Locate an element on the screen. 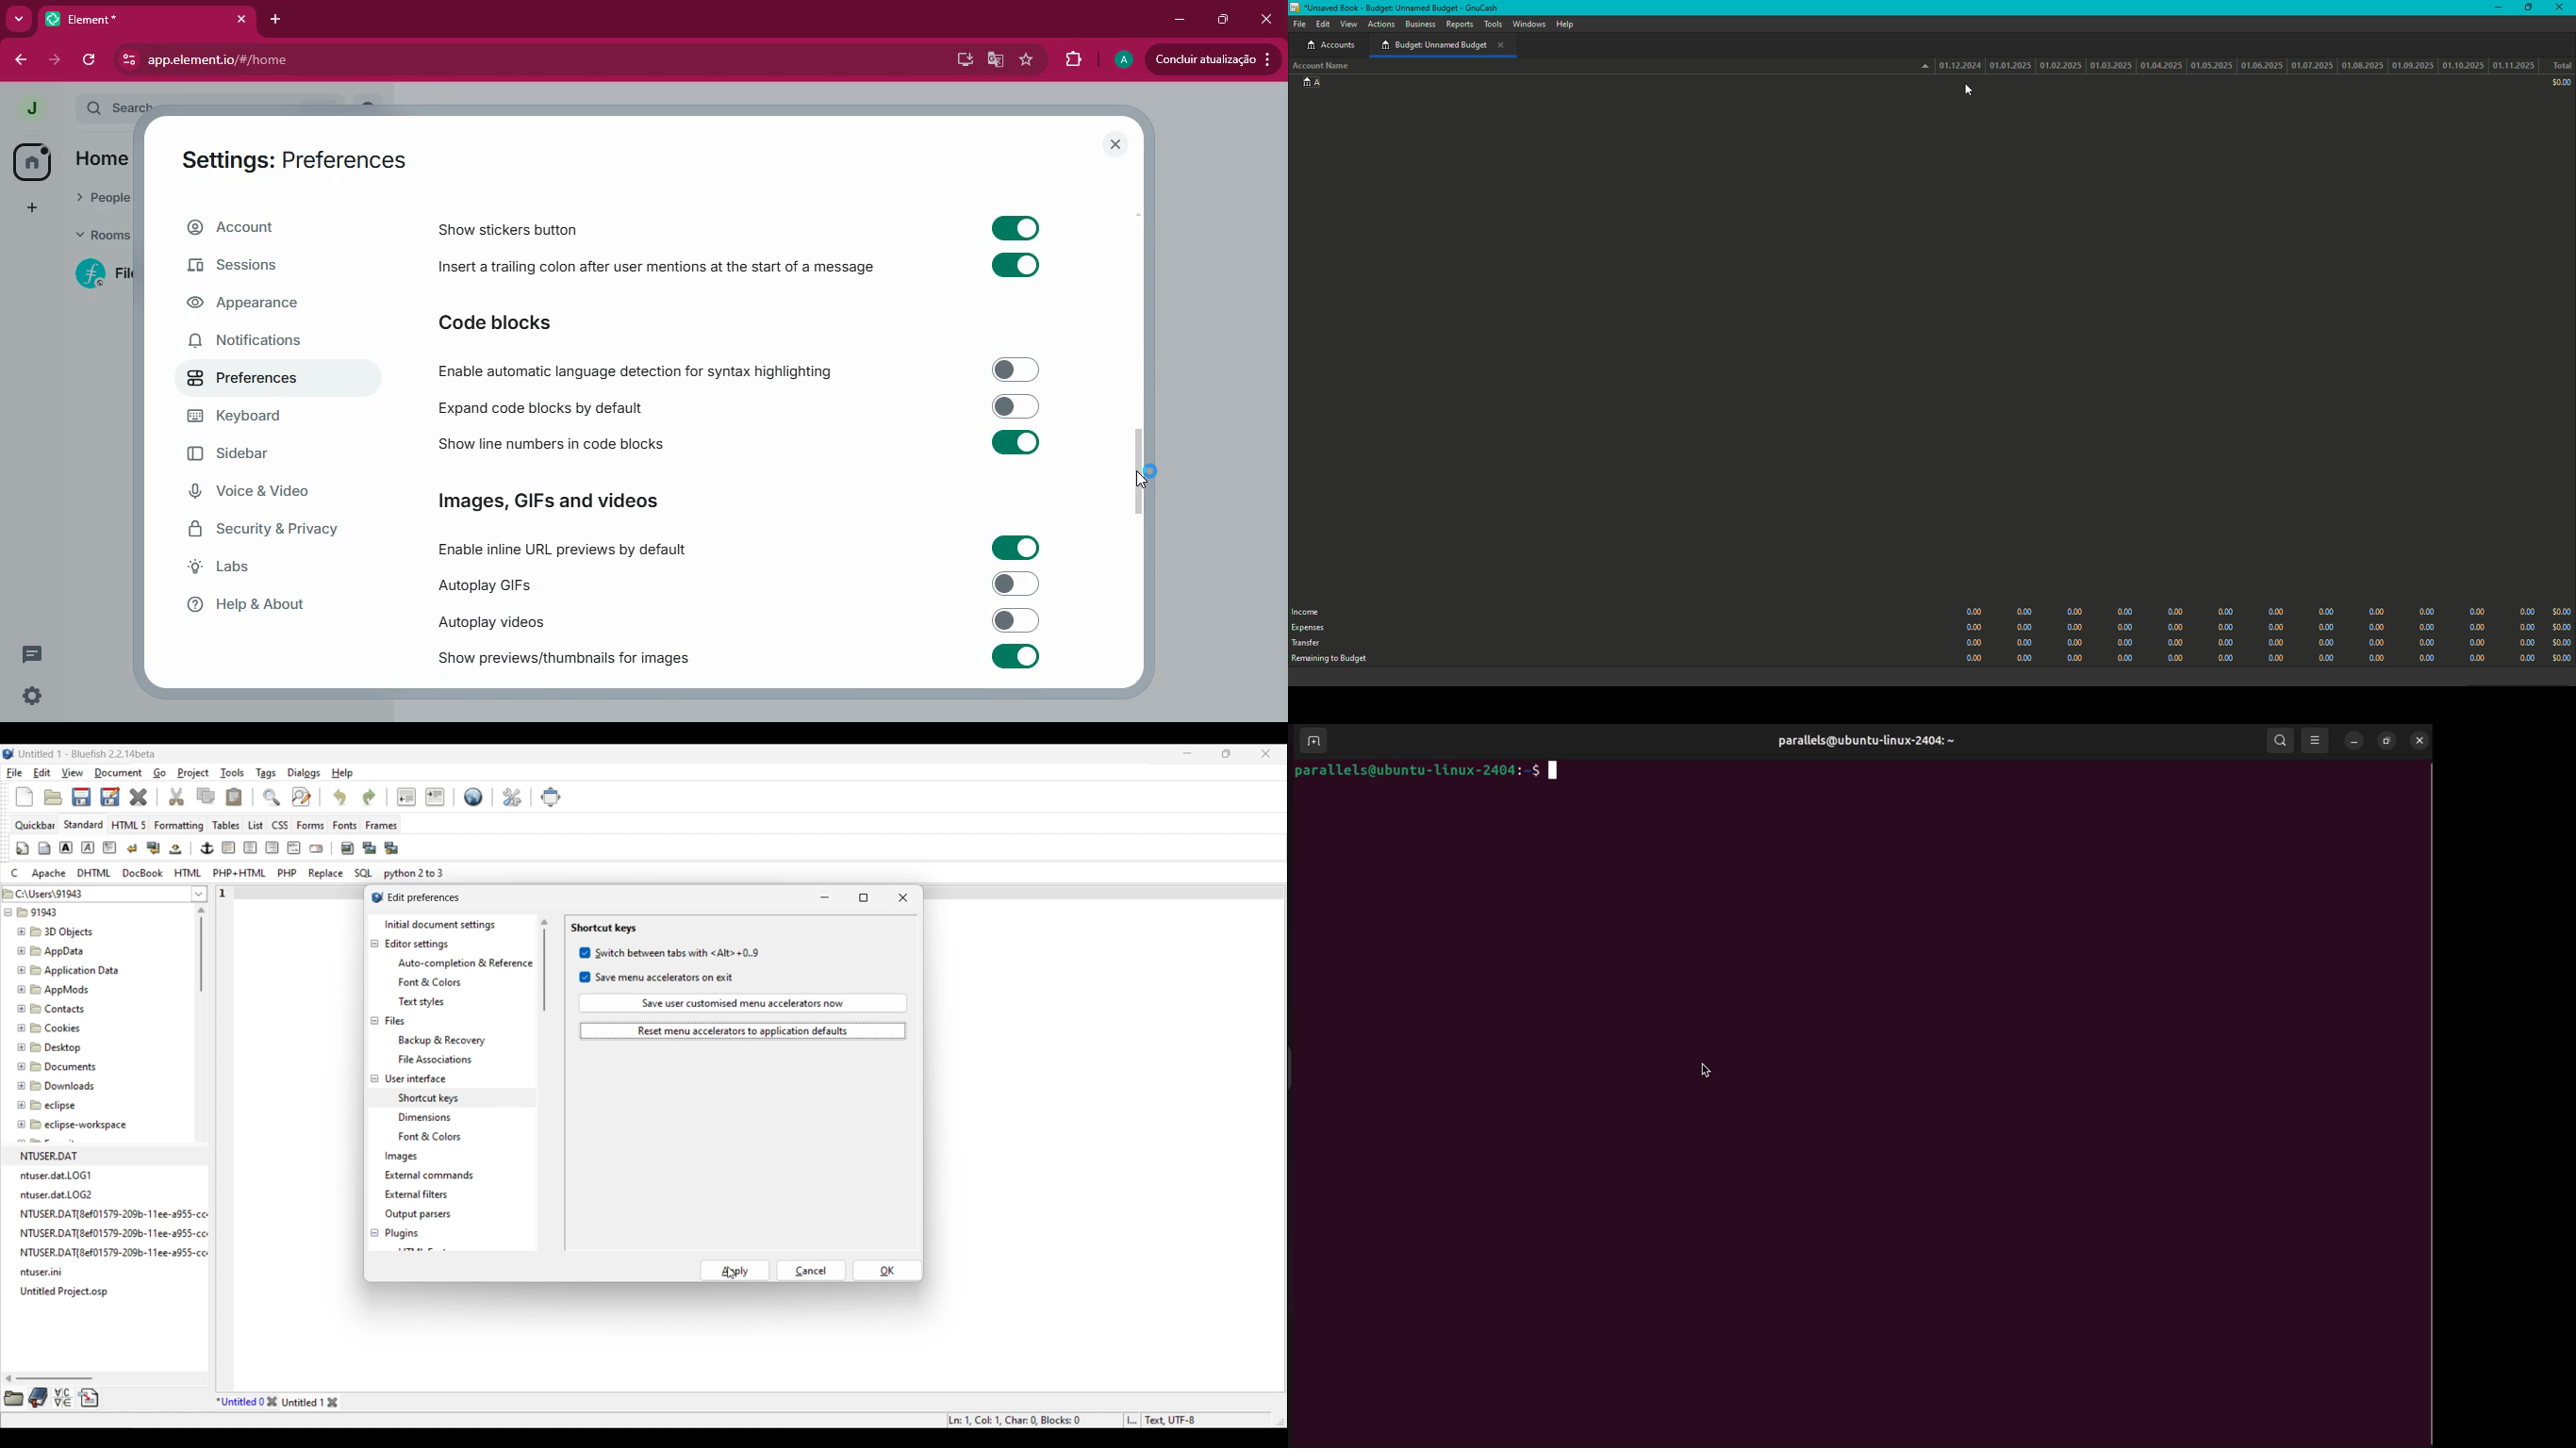 The height and width of the screenshot is (1456, 2576). Enable automatic language detection for syntax highlighting is located at coordinates (634, 370).